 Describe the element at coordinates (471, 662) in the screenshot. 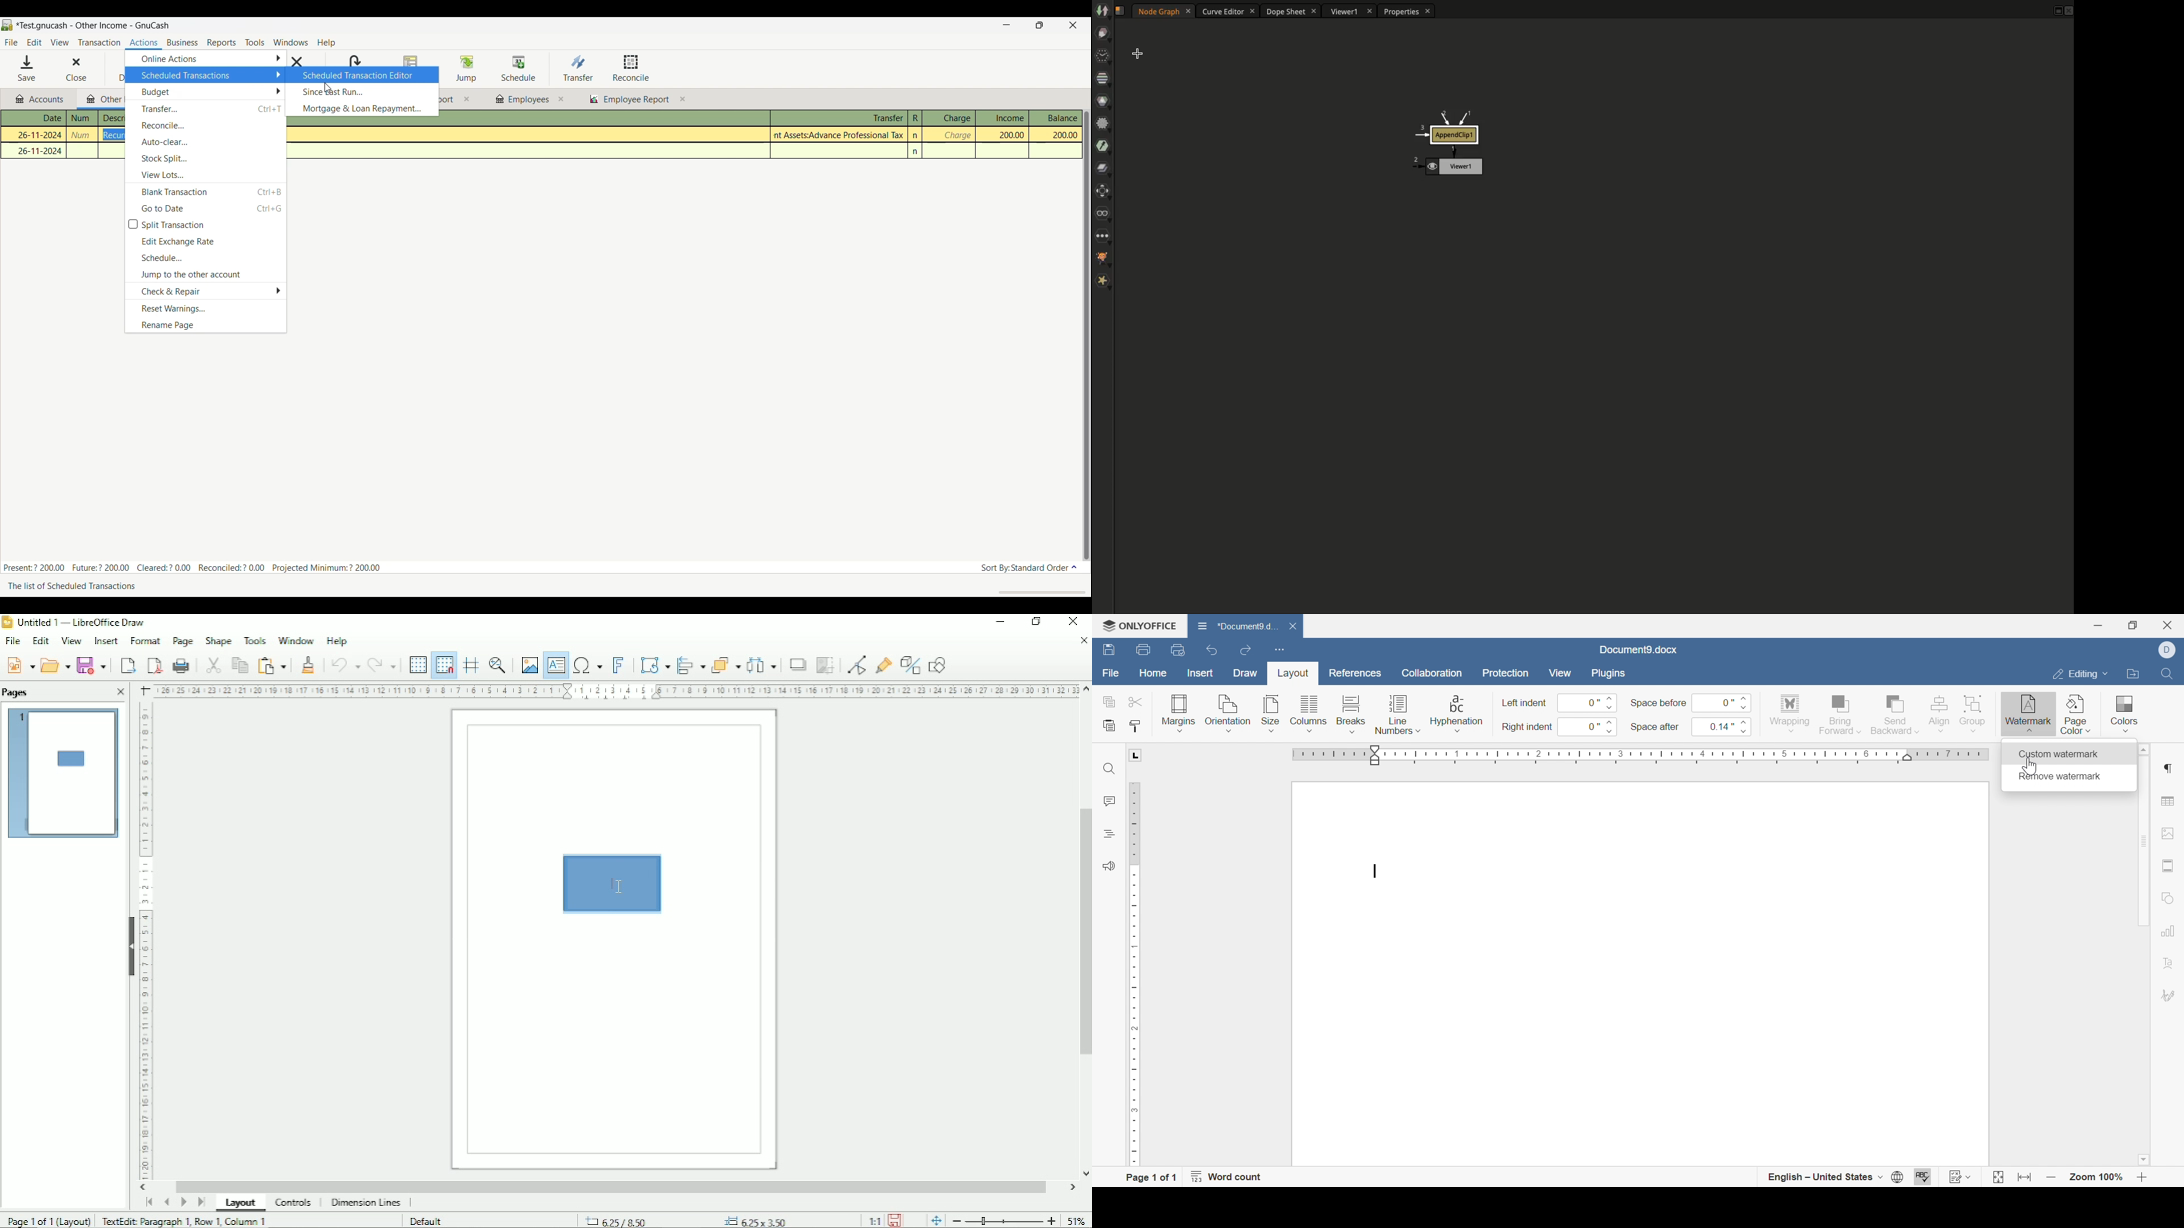

I see `Helplines while moving` at that location.